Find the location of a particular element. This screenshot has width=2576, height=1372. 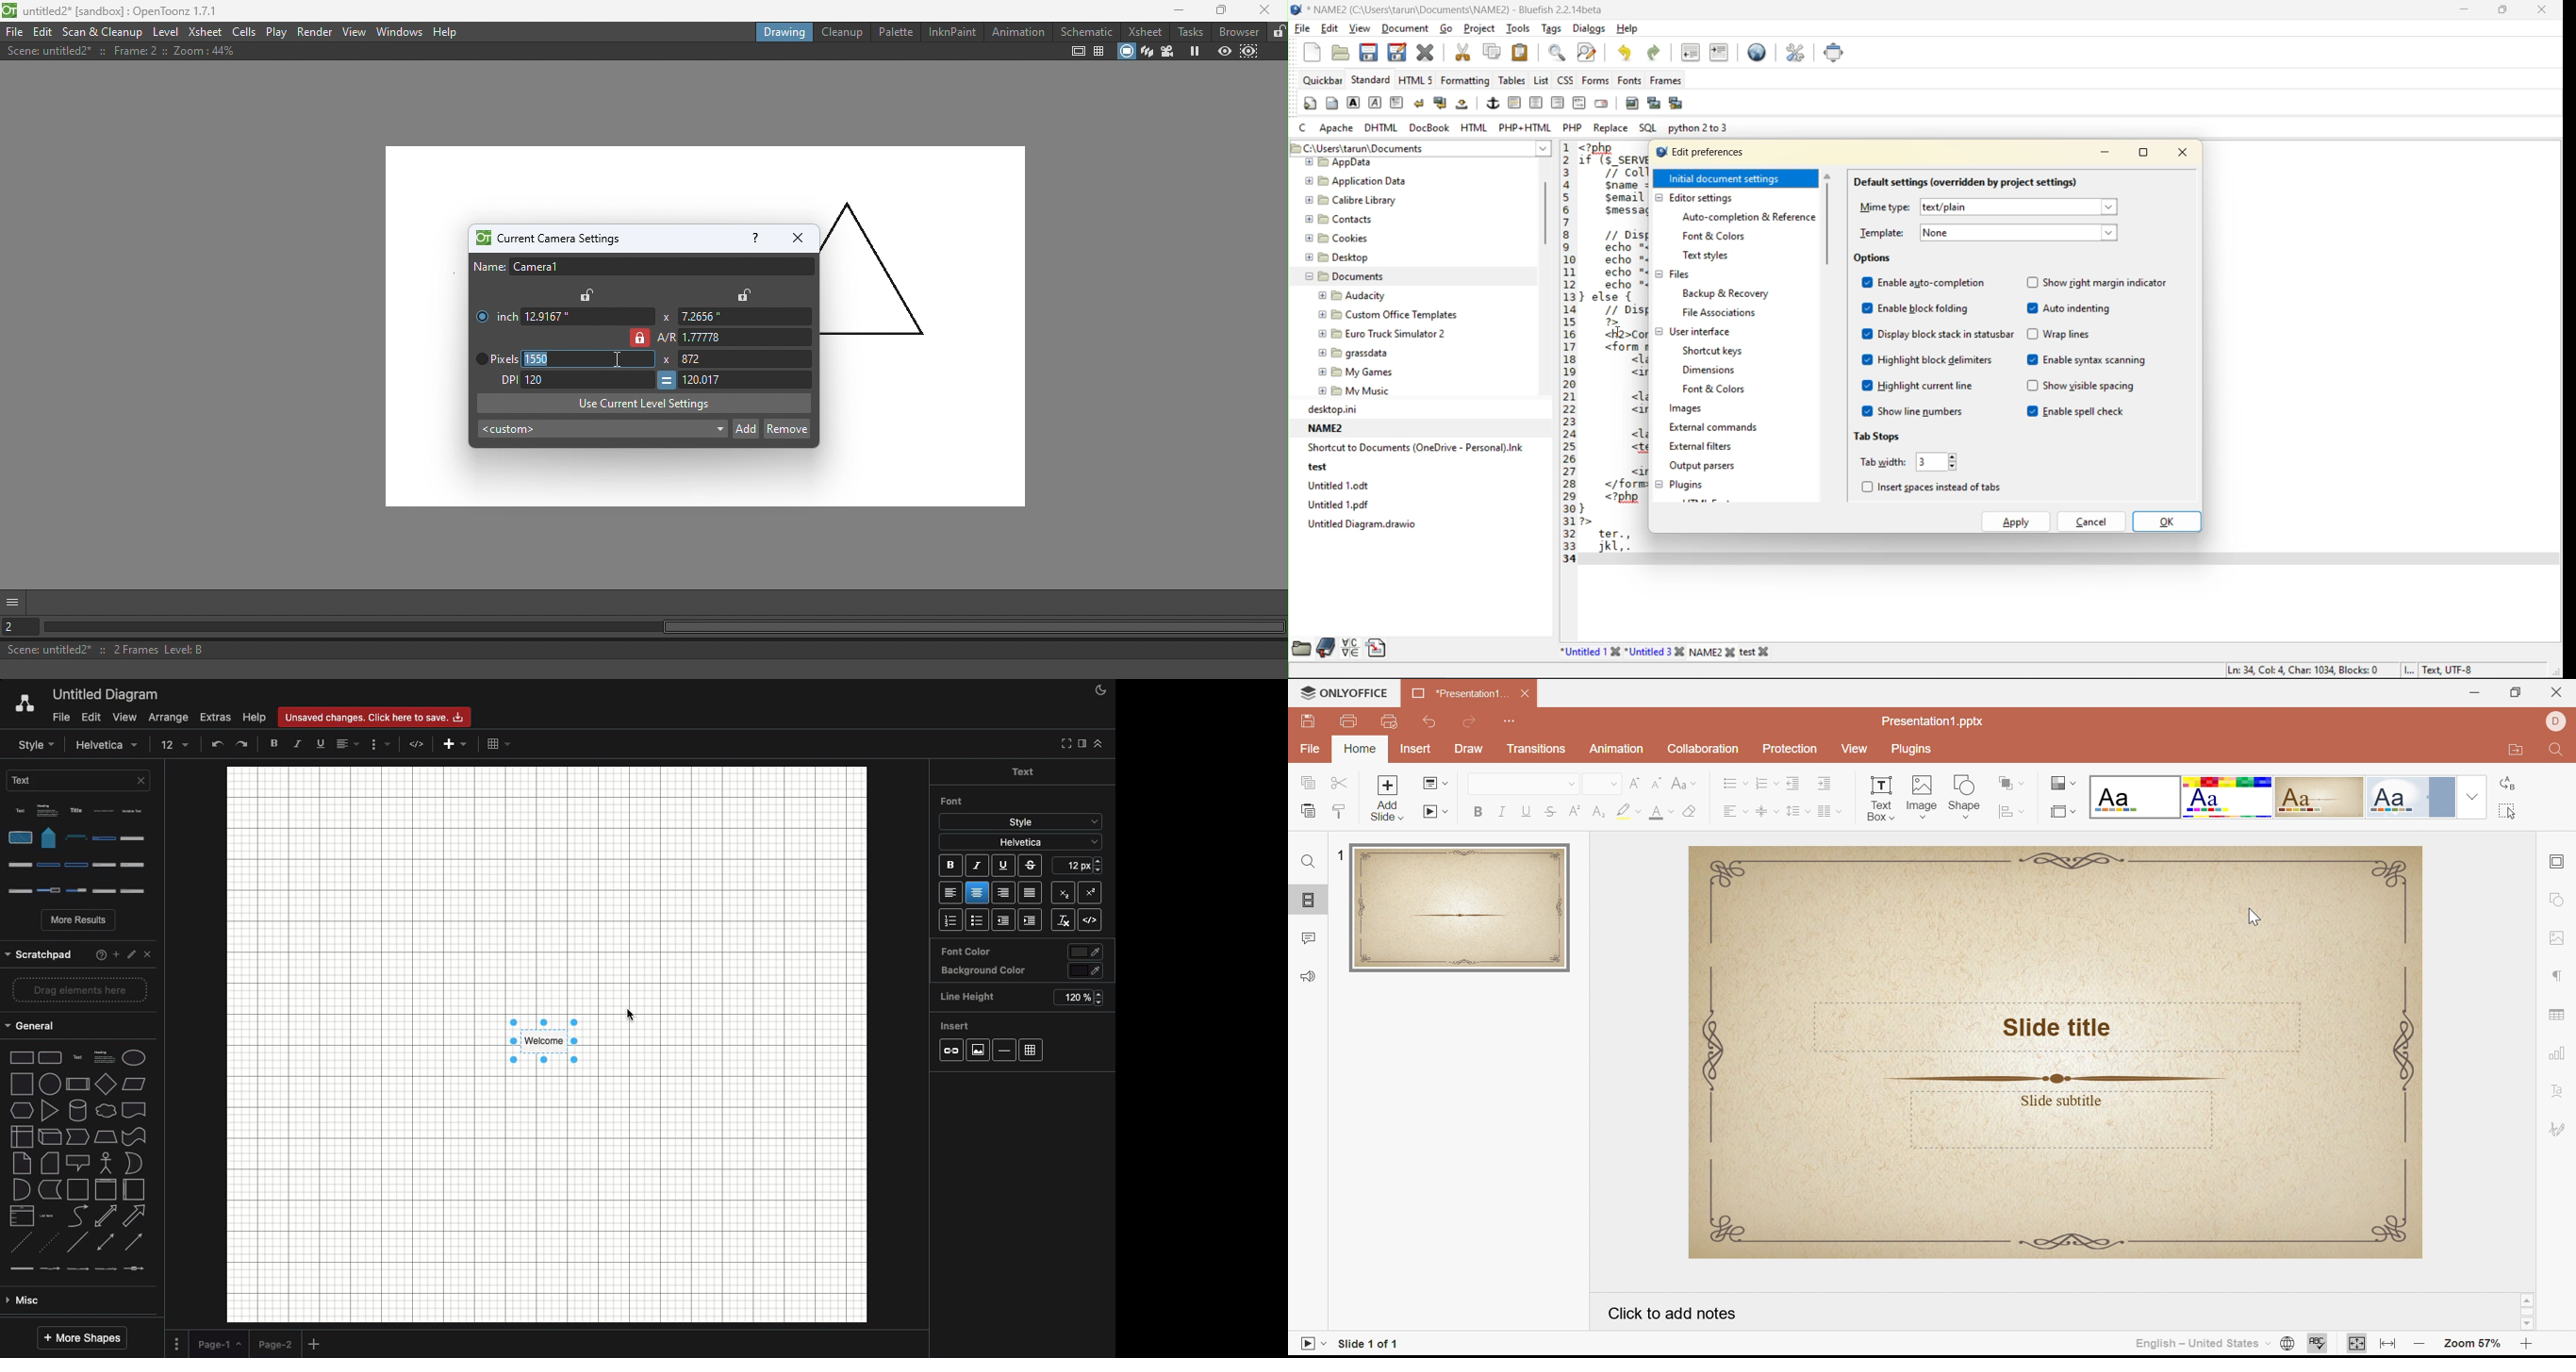

Draw is located at coordinates (1469, 747).